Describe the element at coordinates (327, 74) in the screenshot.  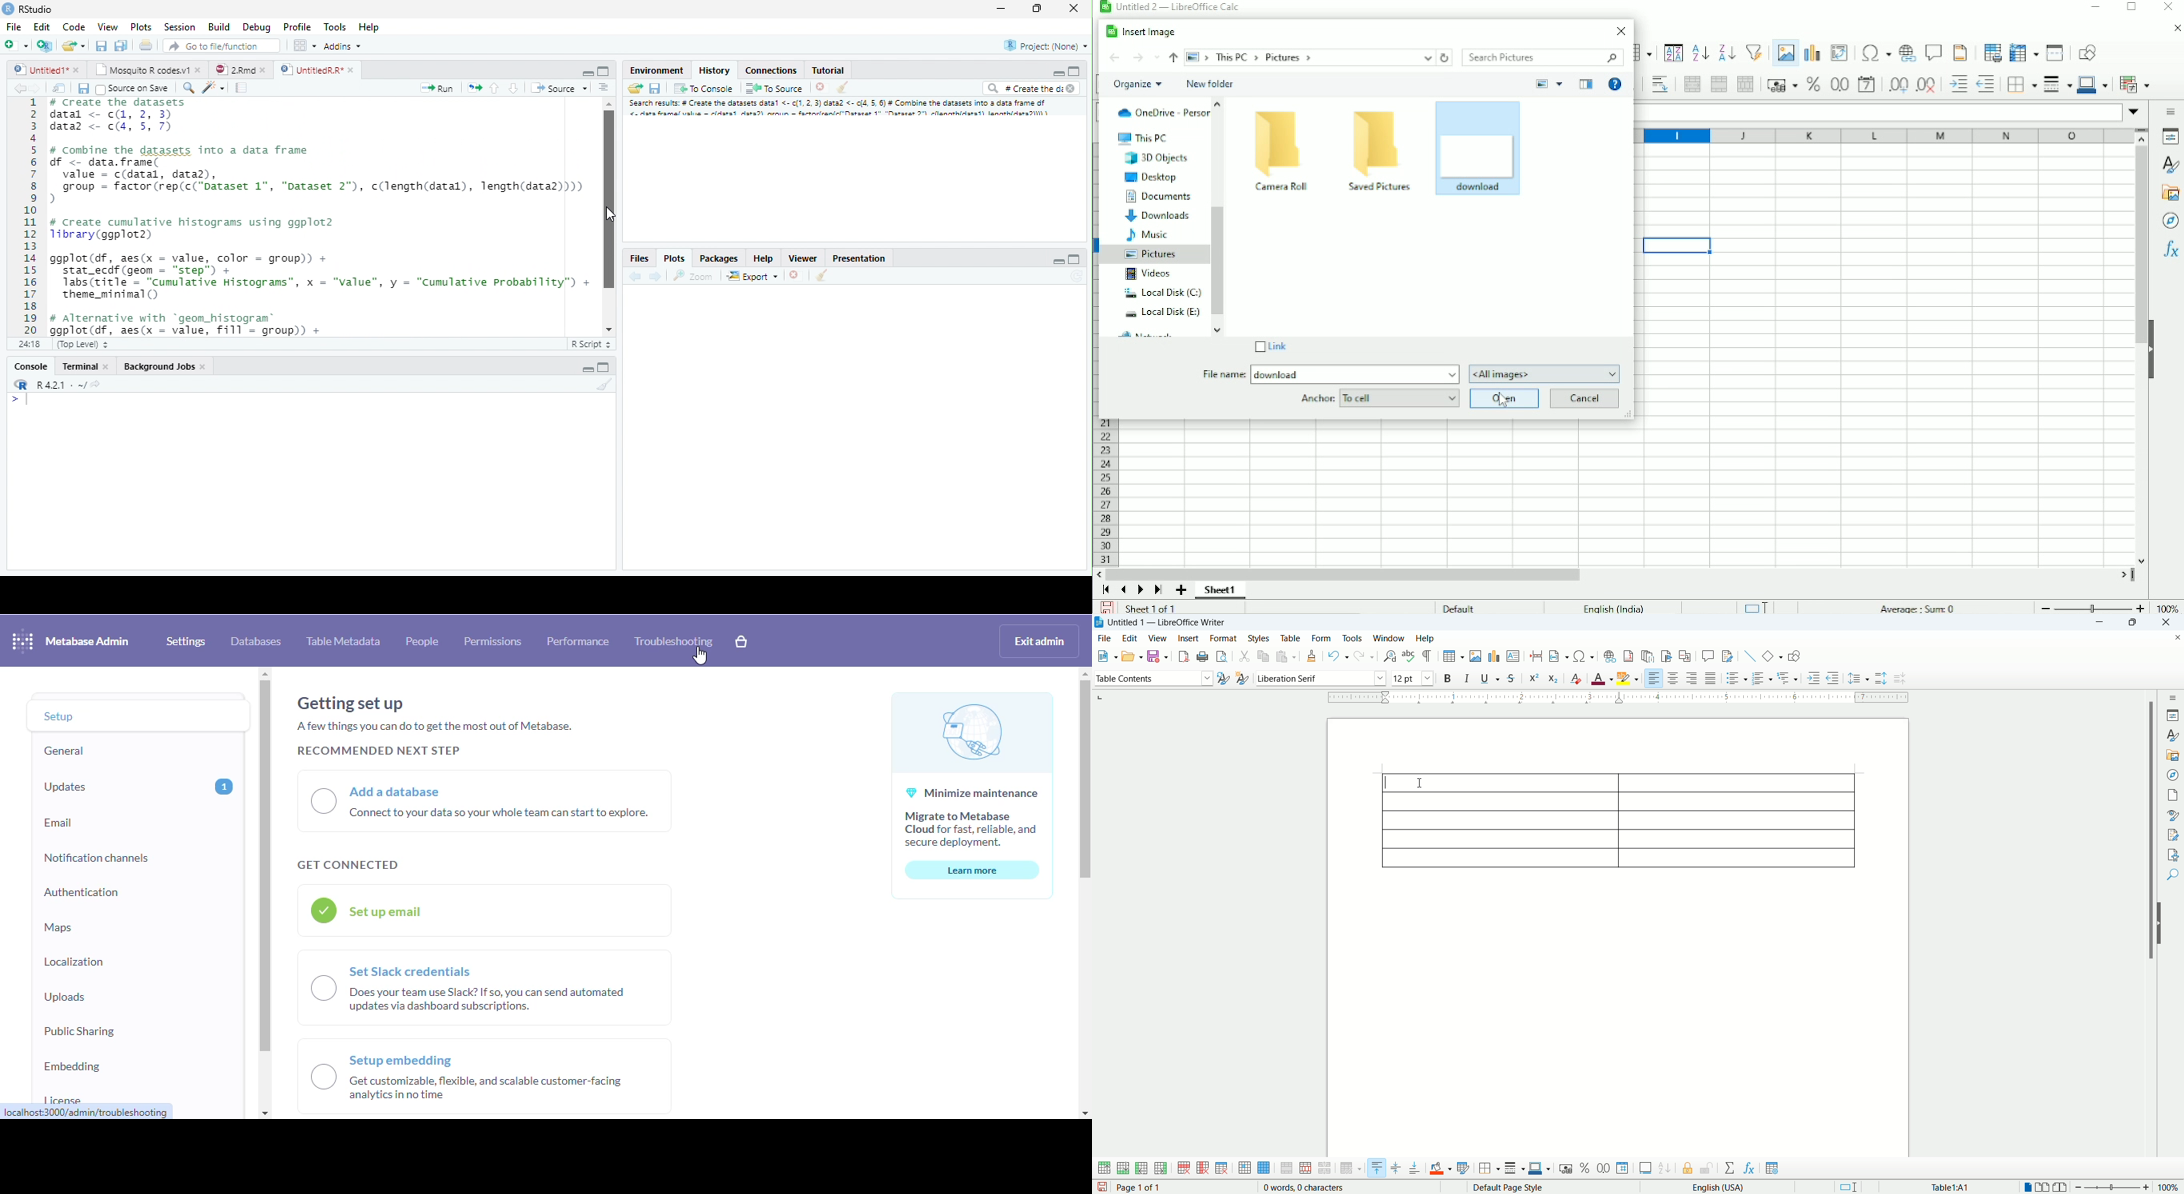
I see `Cursor` at that location.